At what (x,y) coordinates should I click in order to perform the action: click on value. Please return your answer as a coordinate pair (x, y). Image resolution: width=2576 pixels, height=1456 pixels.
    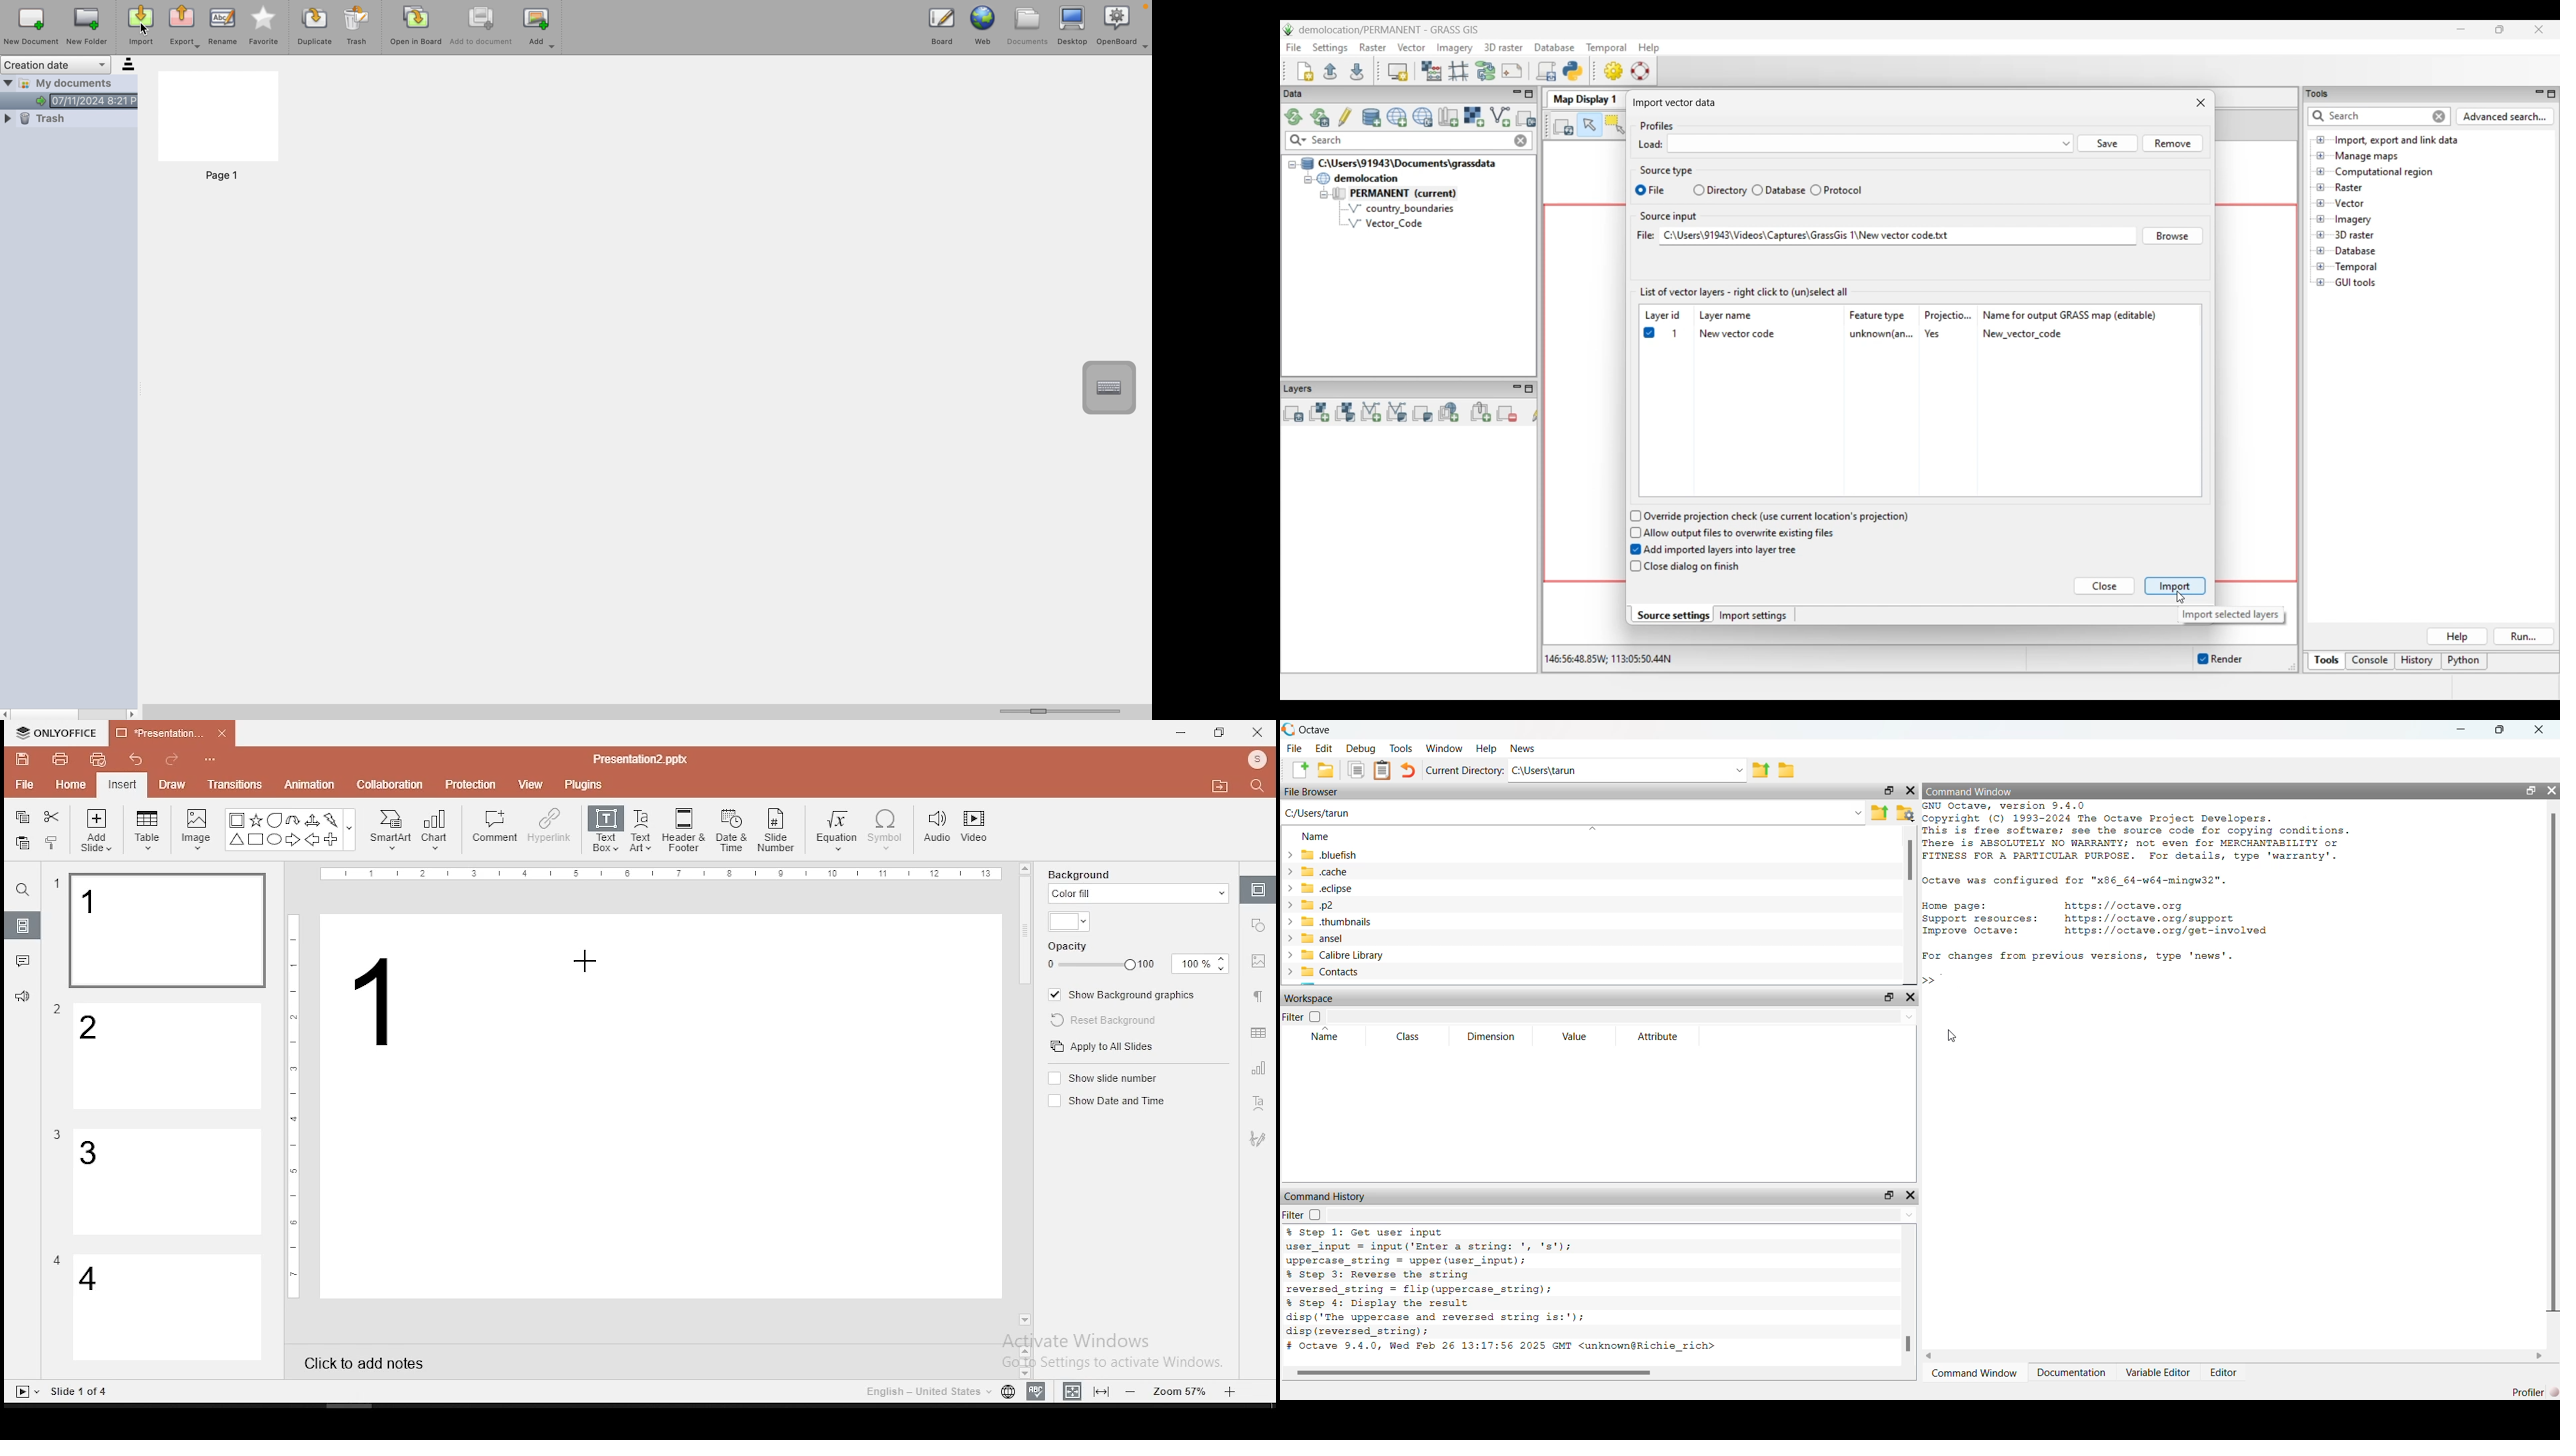
    Looking at the image, I should click on (1576, 1039).